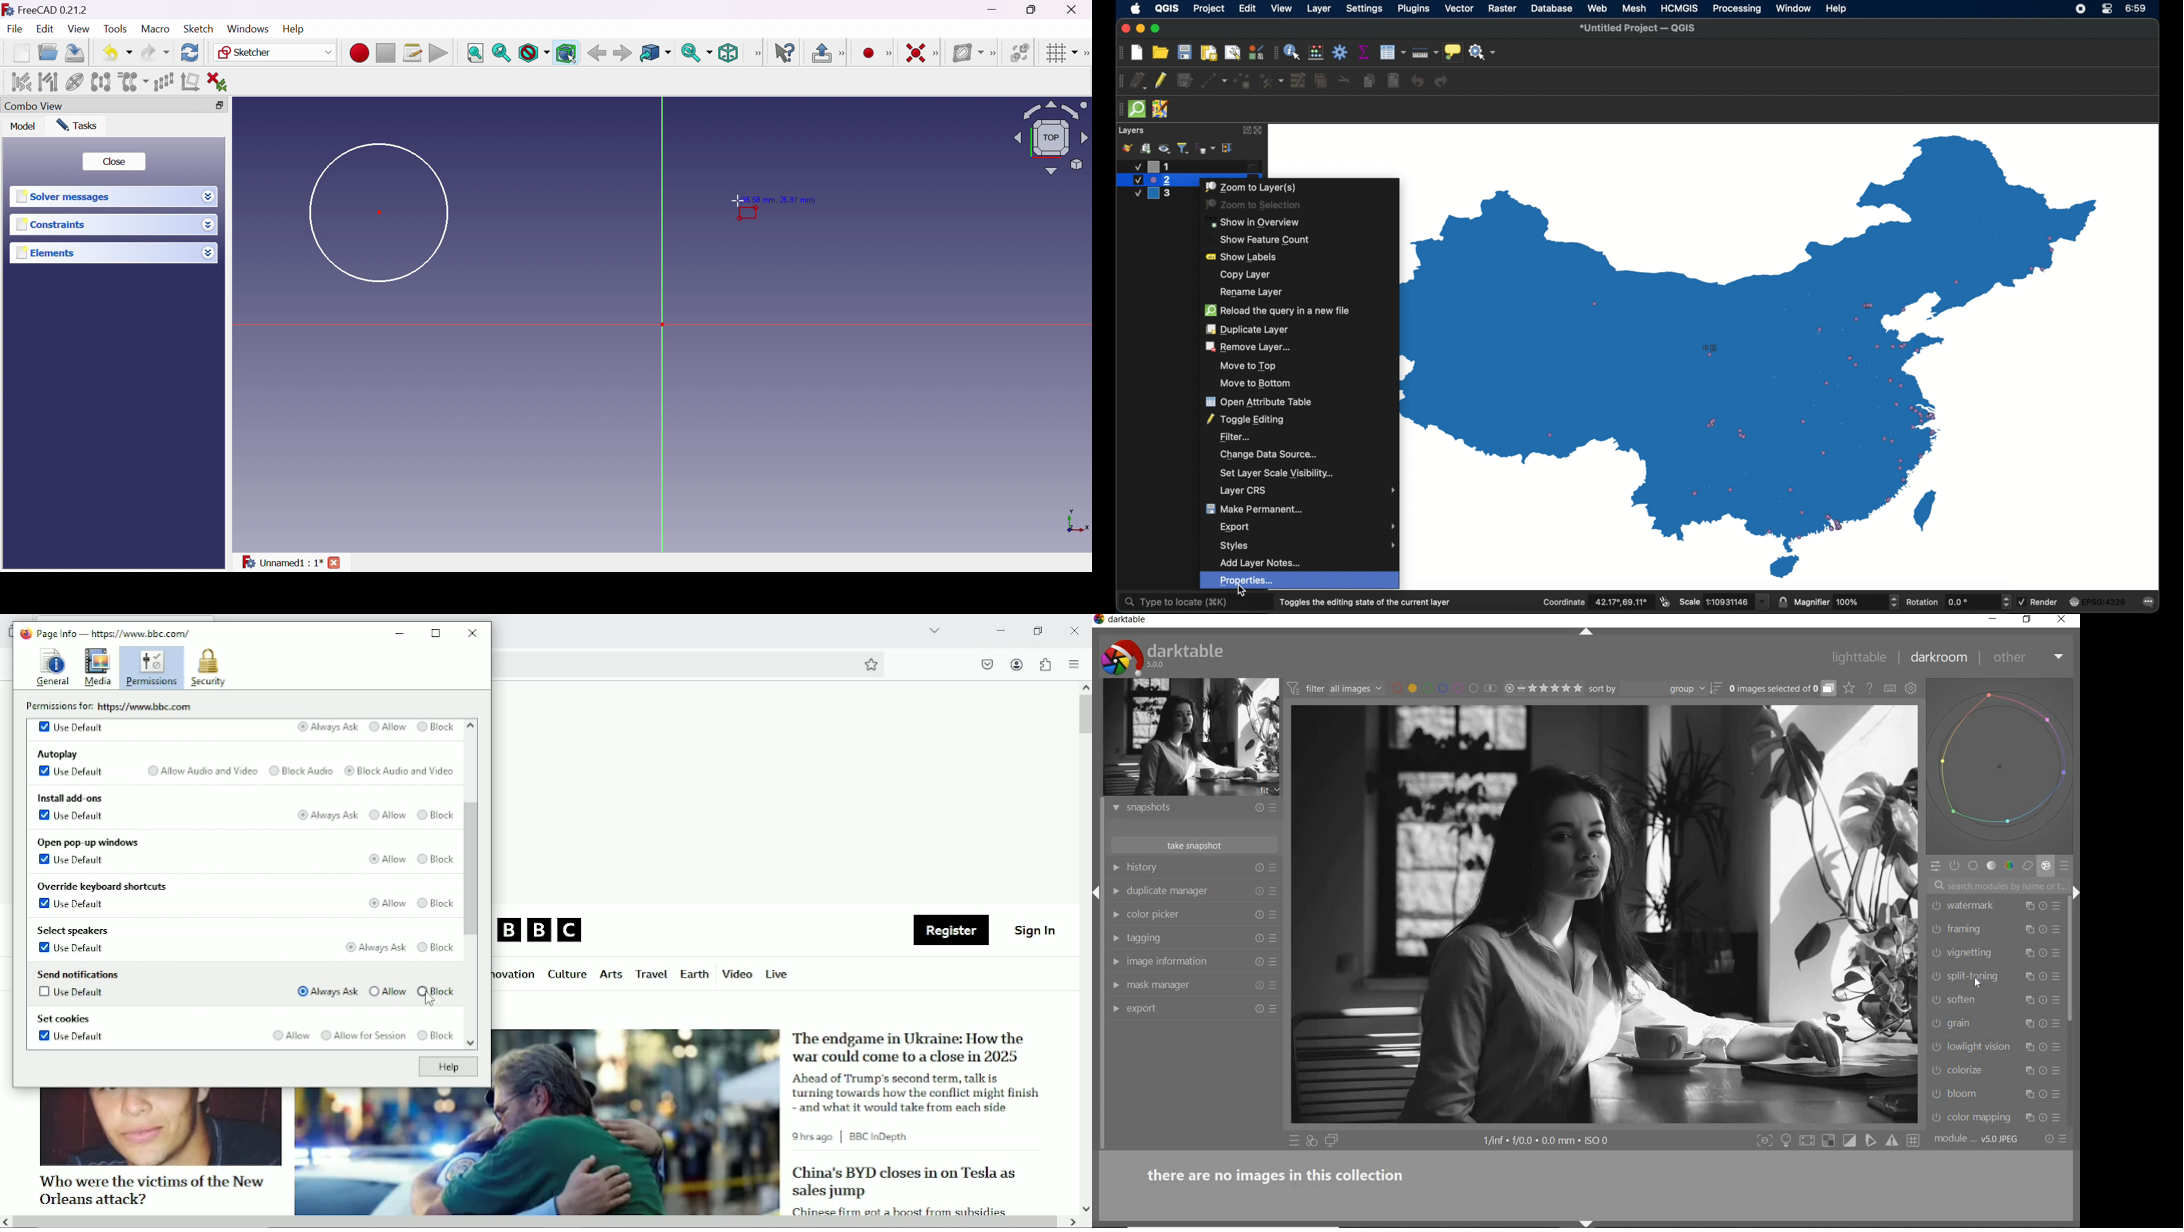  I want to click on reset, so click(1258, 987).